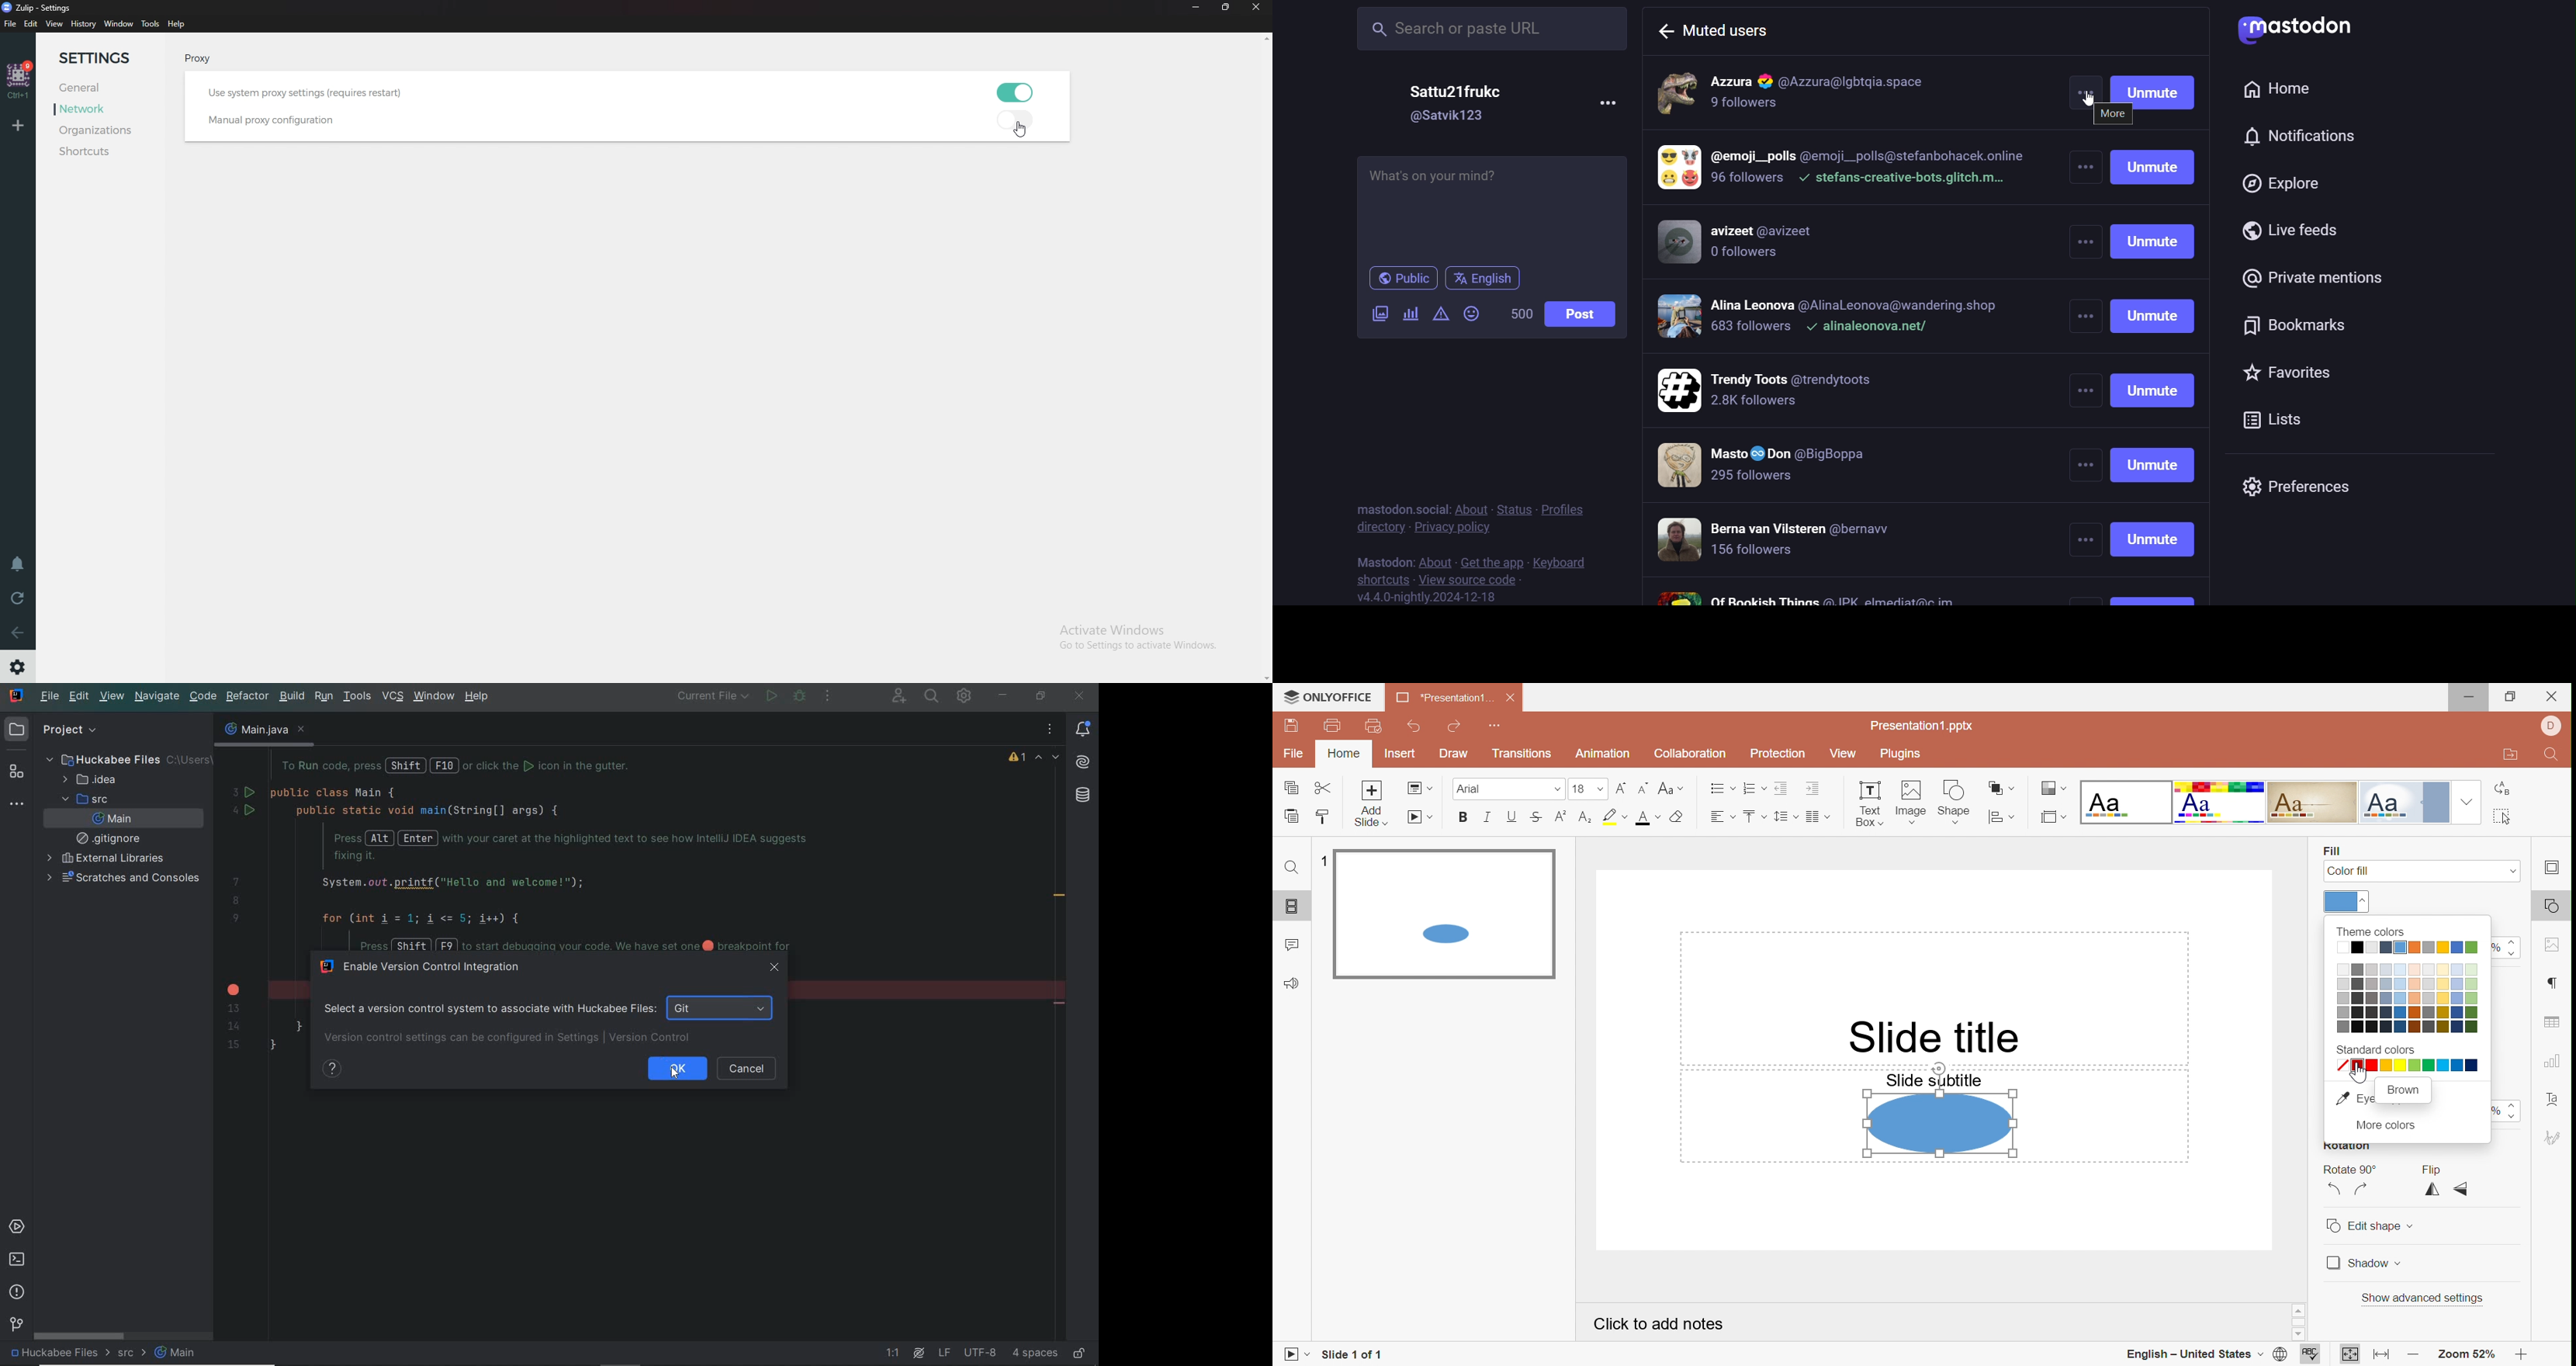 The image size is (2576, 1372). What do you see at coordinates (2554, 1023) in the screenshot?
I see `Table settings` at bounding box center [2554, 1023].